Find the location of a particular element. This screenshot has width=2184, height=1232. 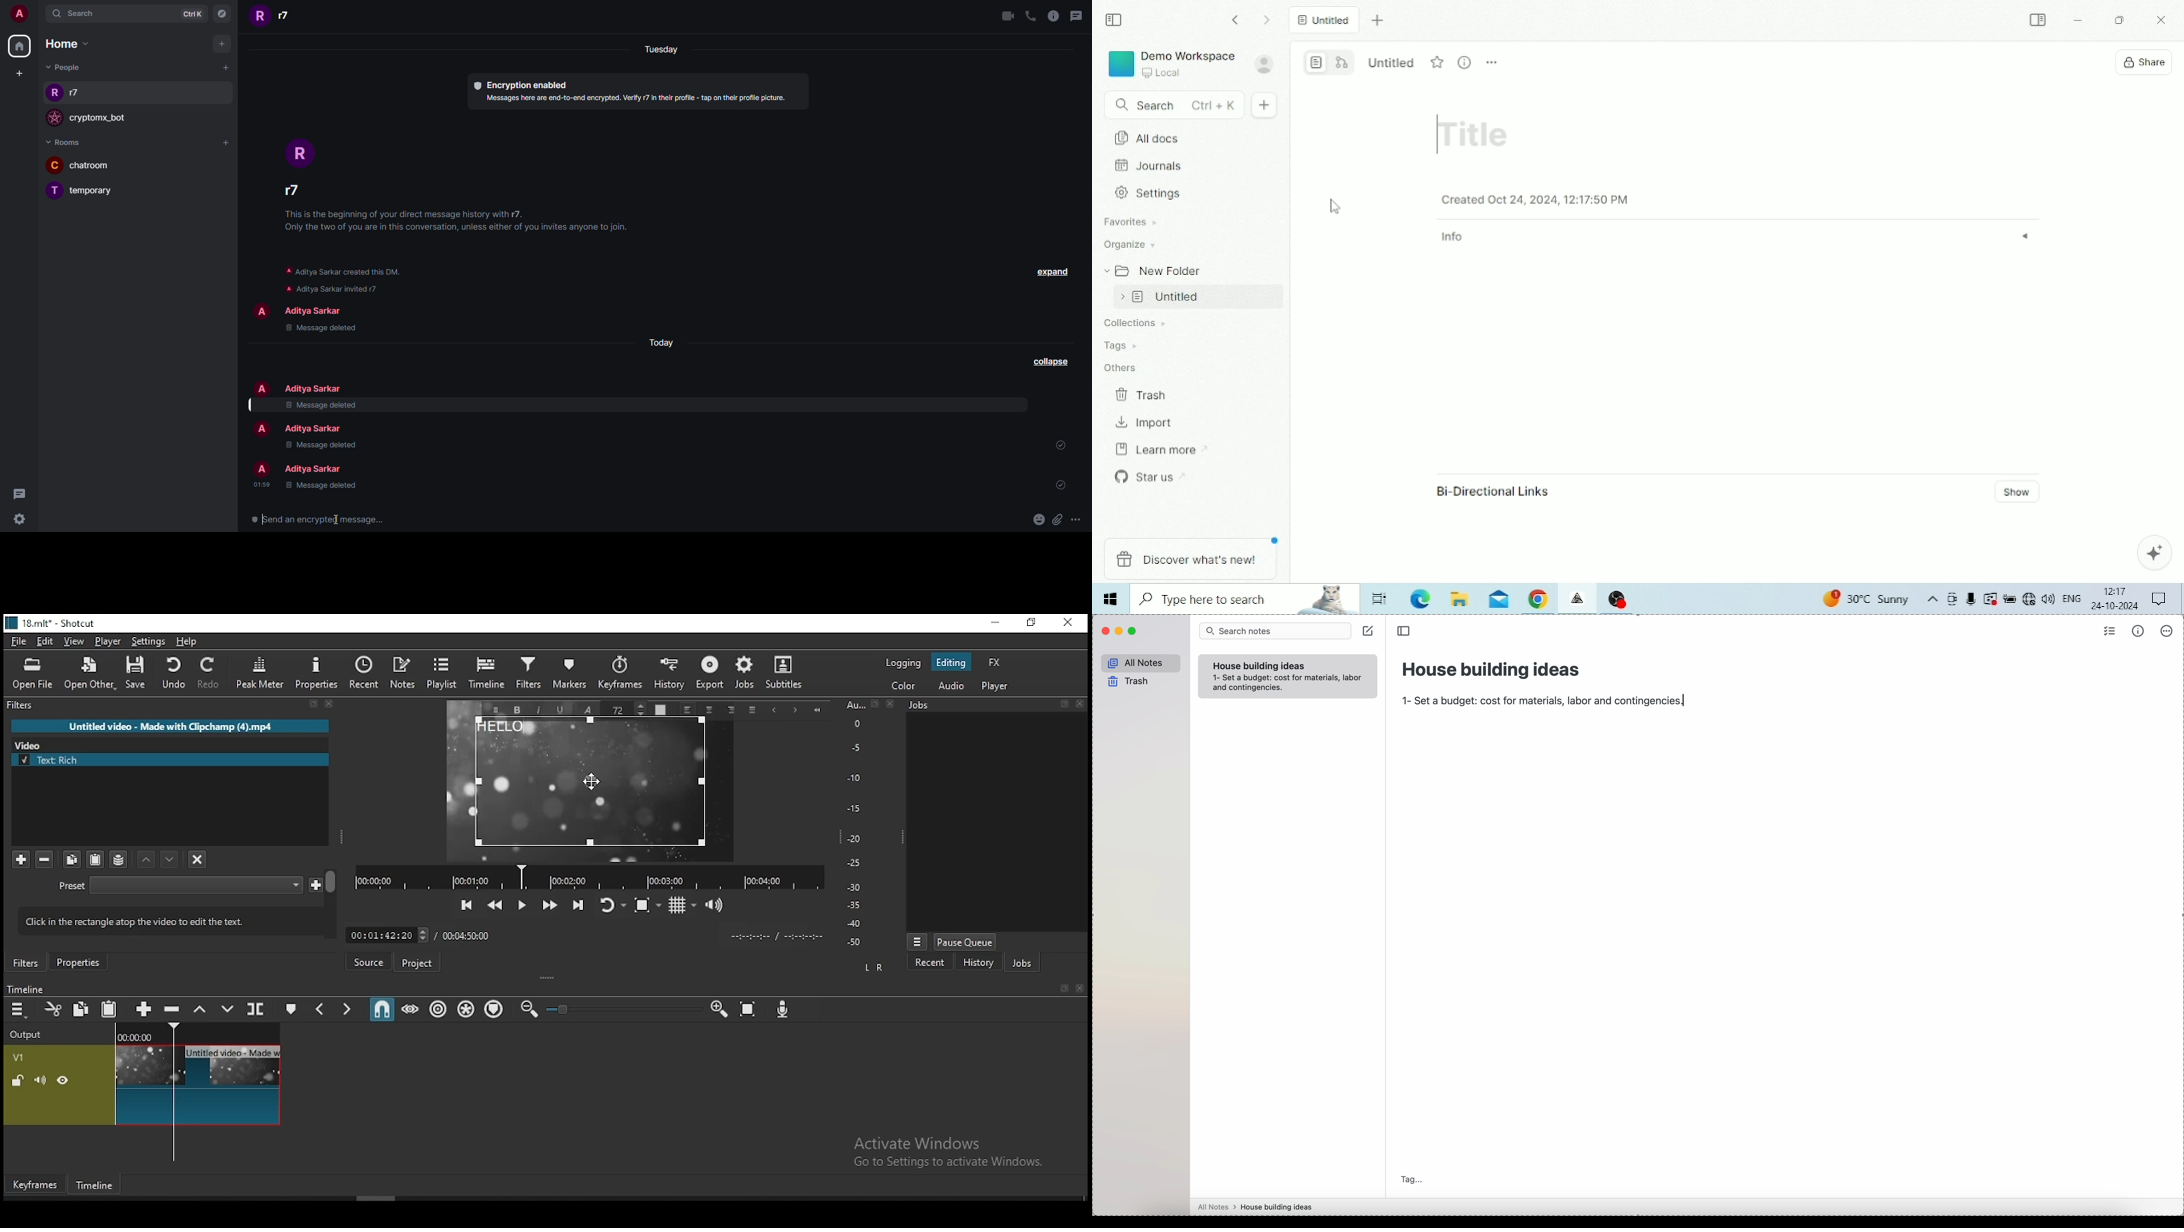

maximize Simplenote is located at coordinates (1135, 631).